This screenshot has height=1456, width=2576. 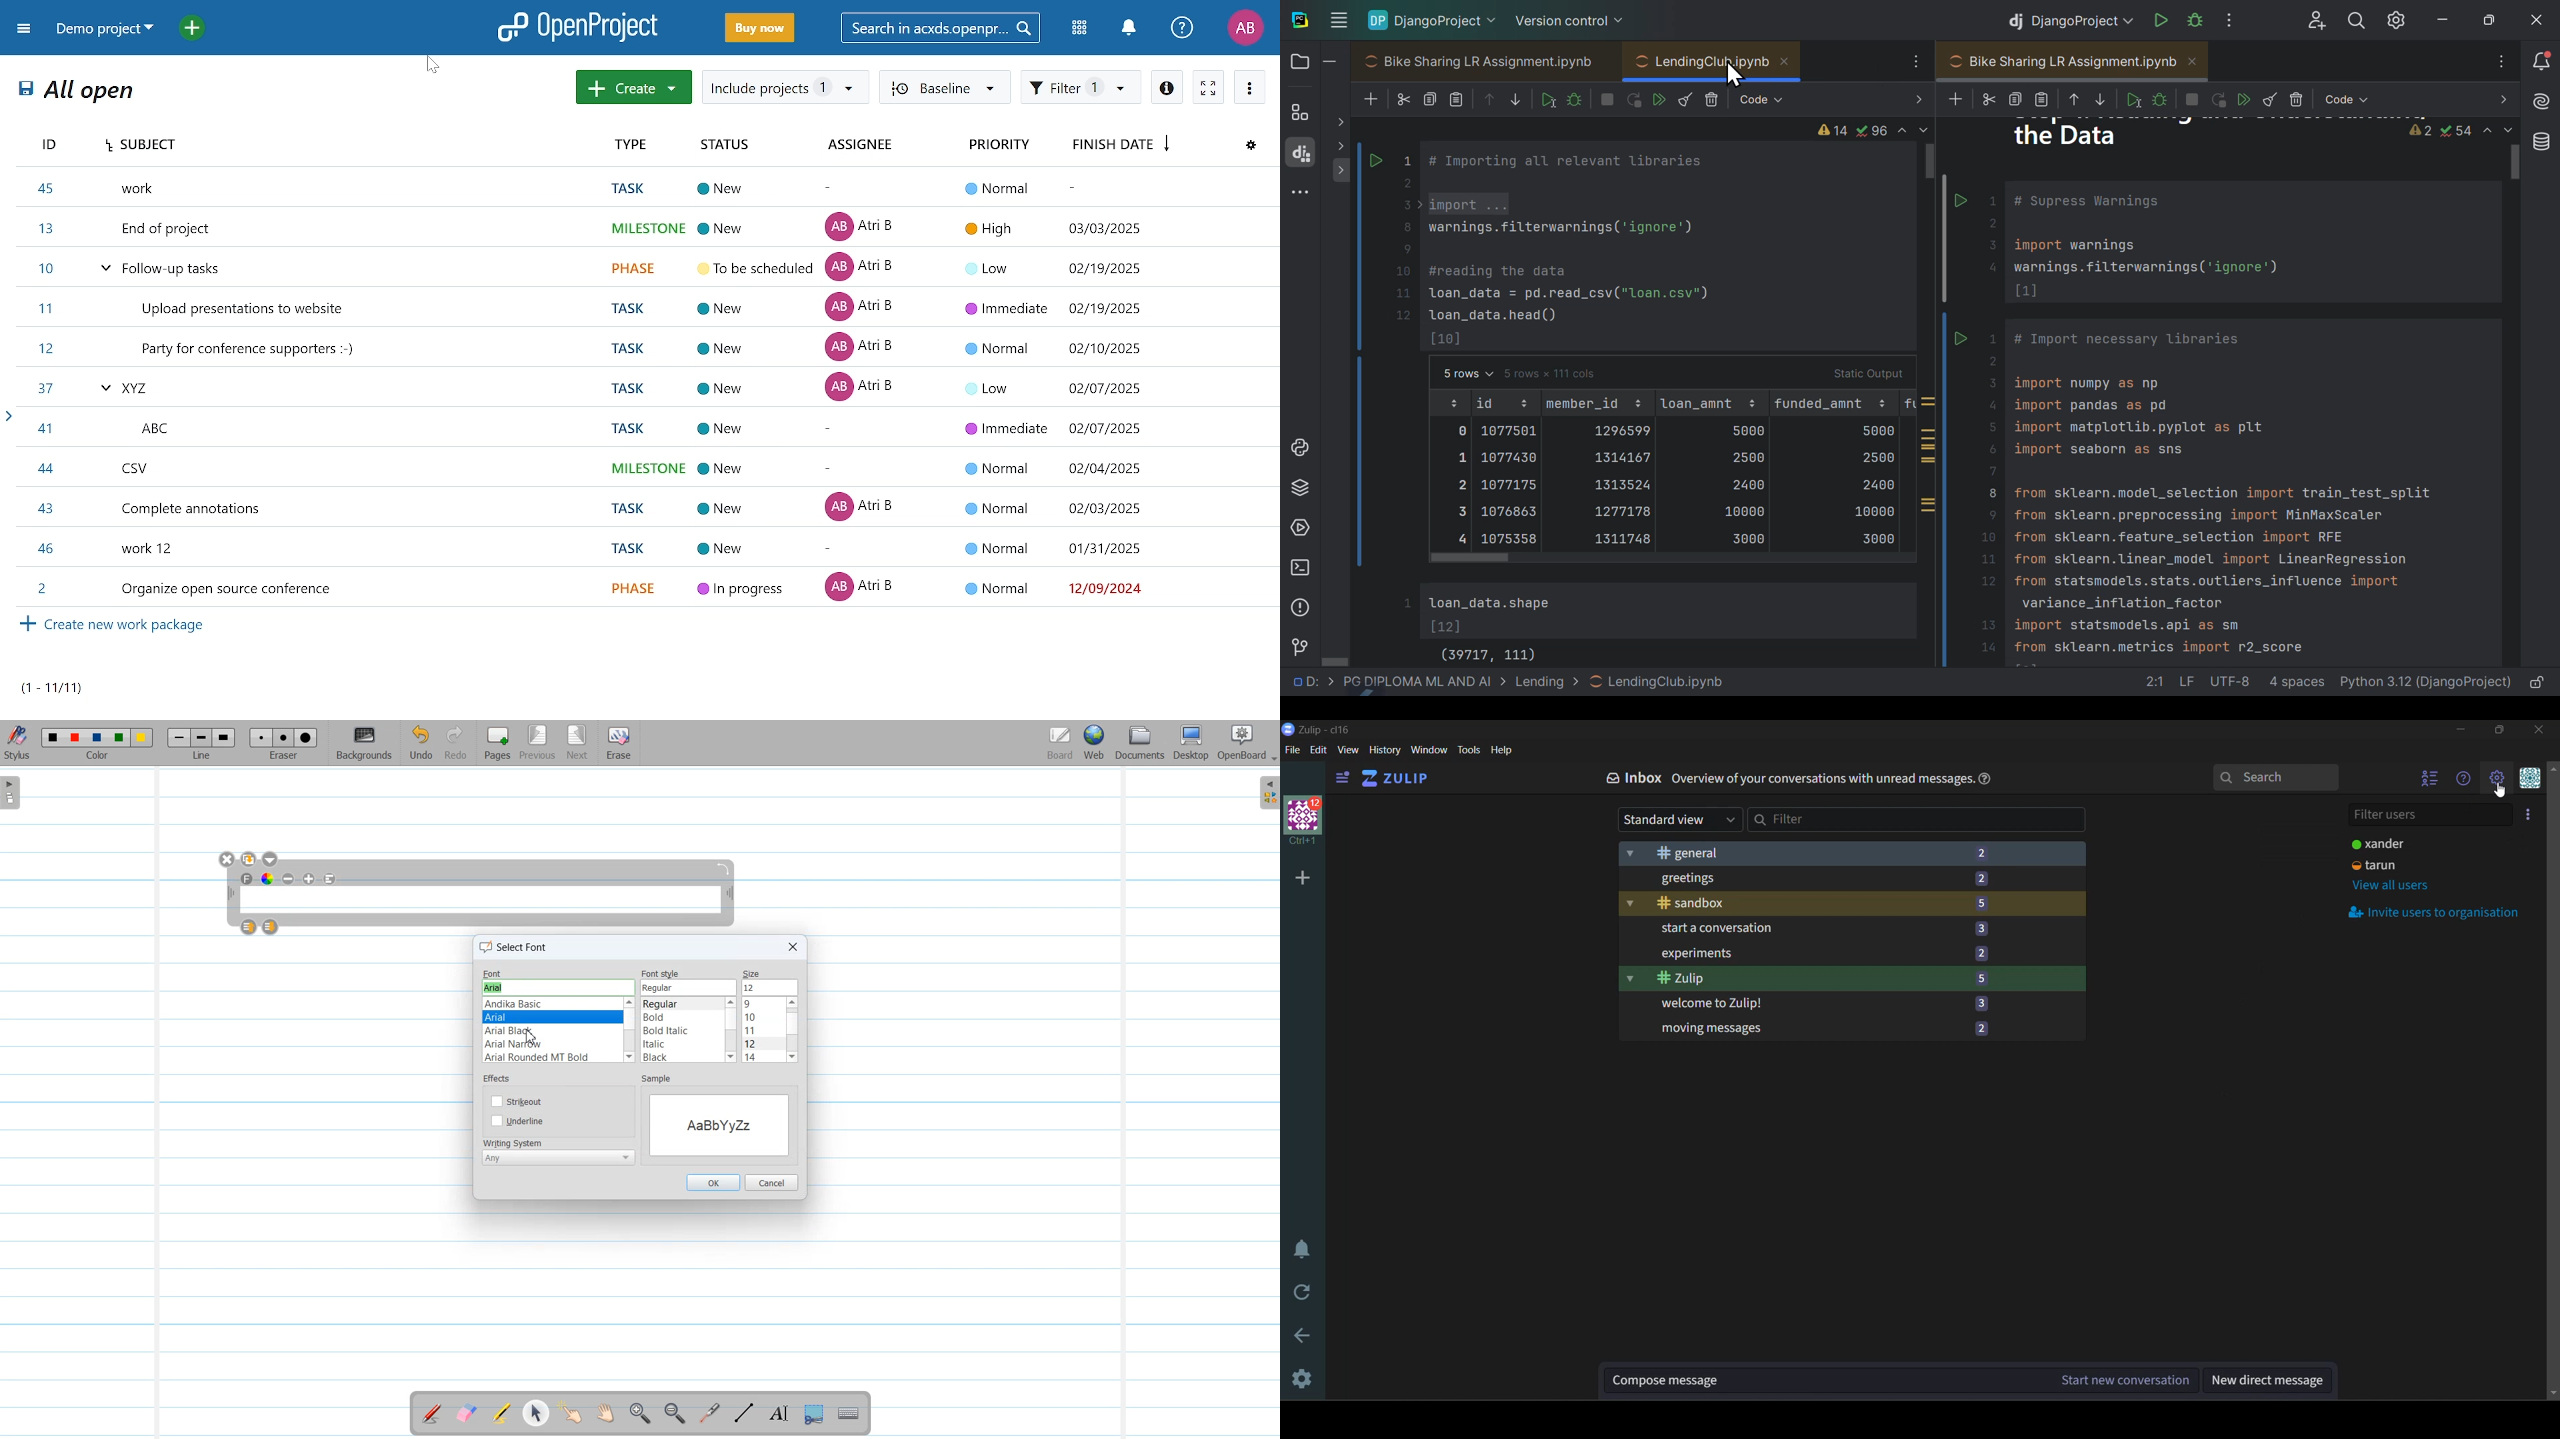 I want to click on greetings, so click(x=1810, y=879).